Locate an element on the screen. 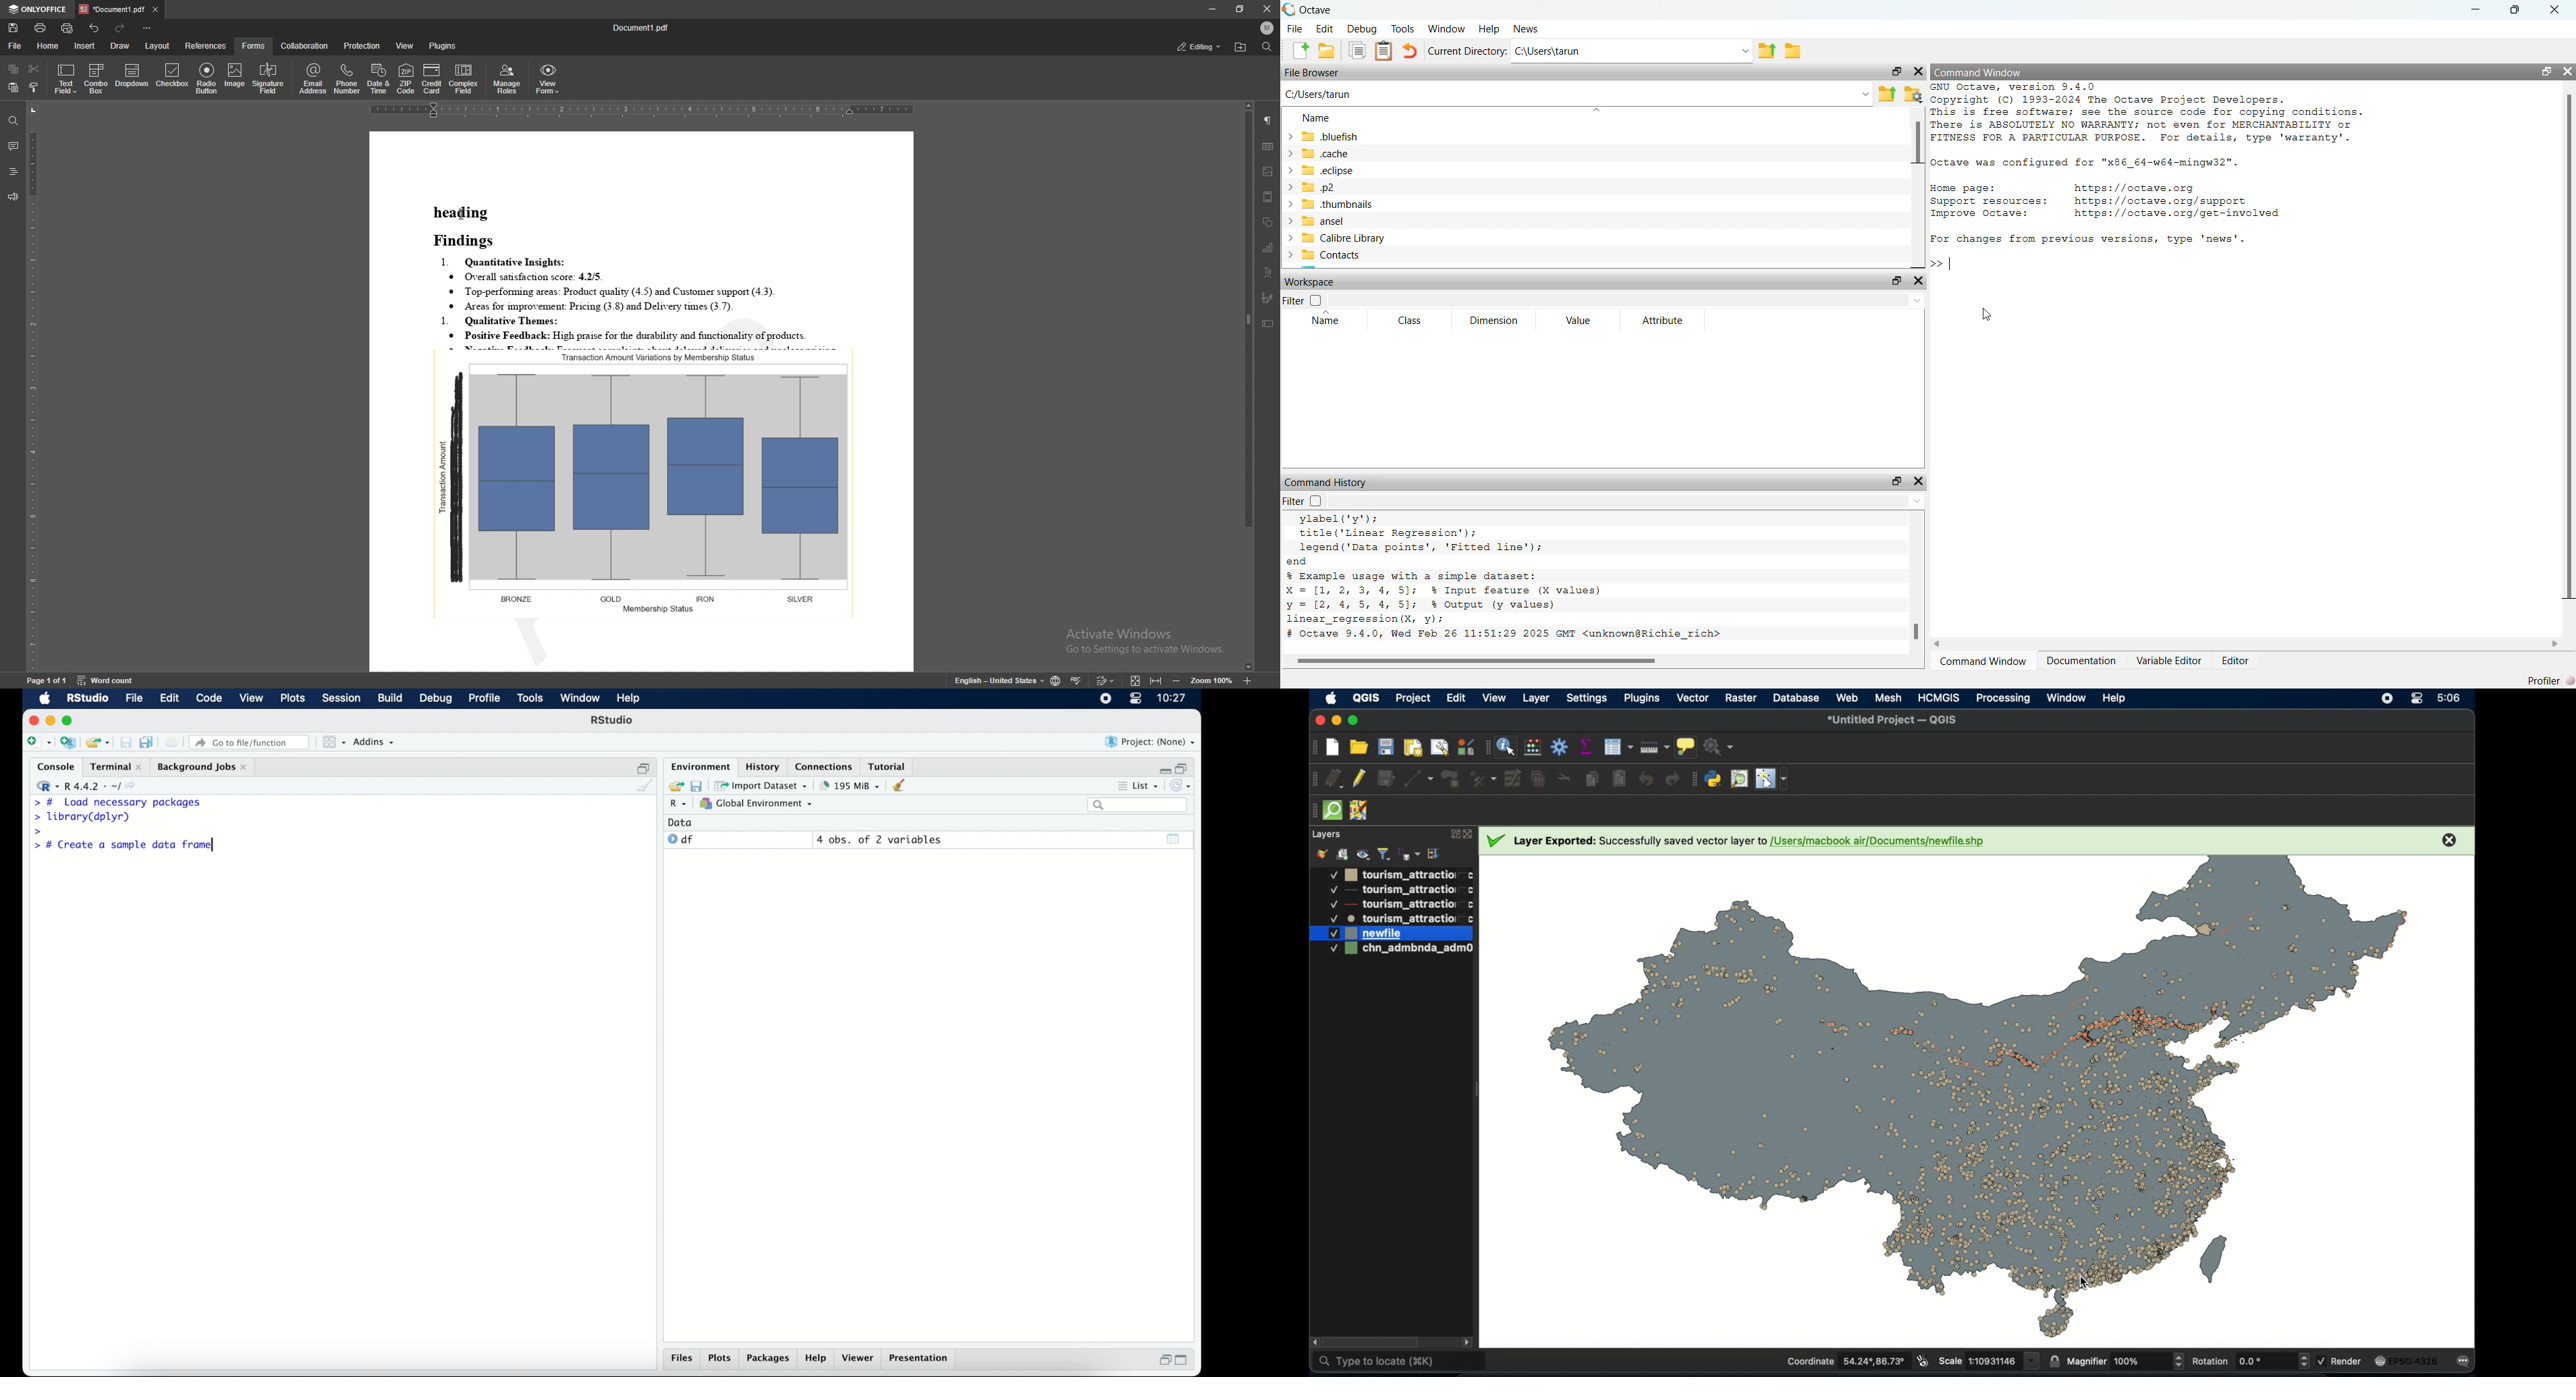 The width and height of the screenshot is (2576, 1400). scroll up is located at coordinates (1248, 106).